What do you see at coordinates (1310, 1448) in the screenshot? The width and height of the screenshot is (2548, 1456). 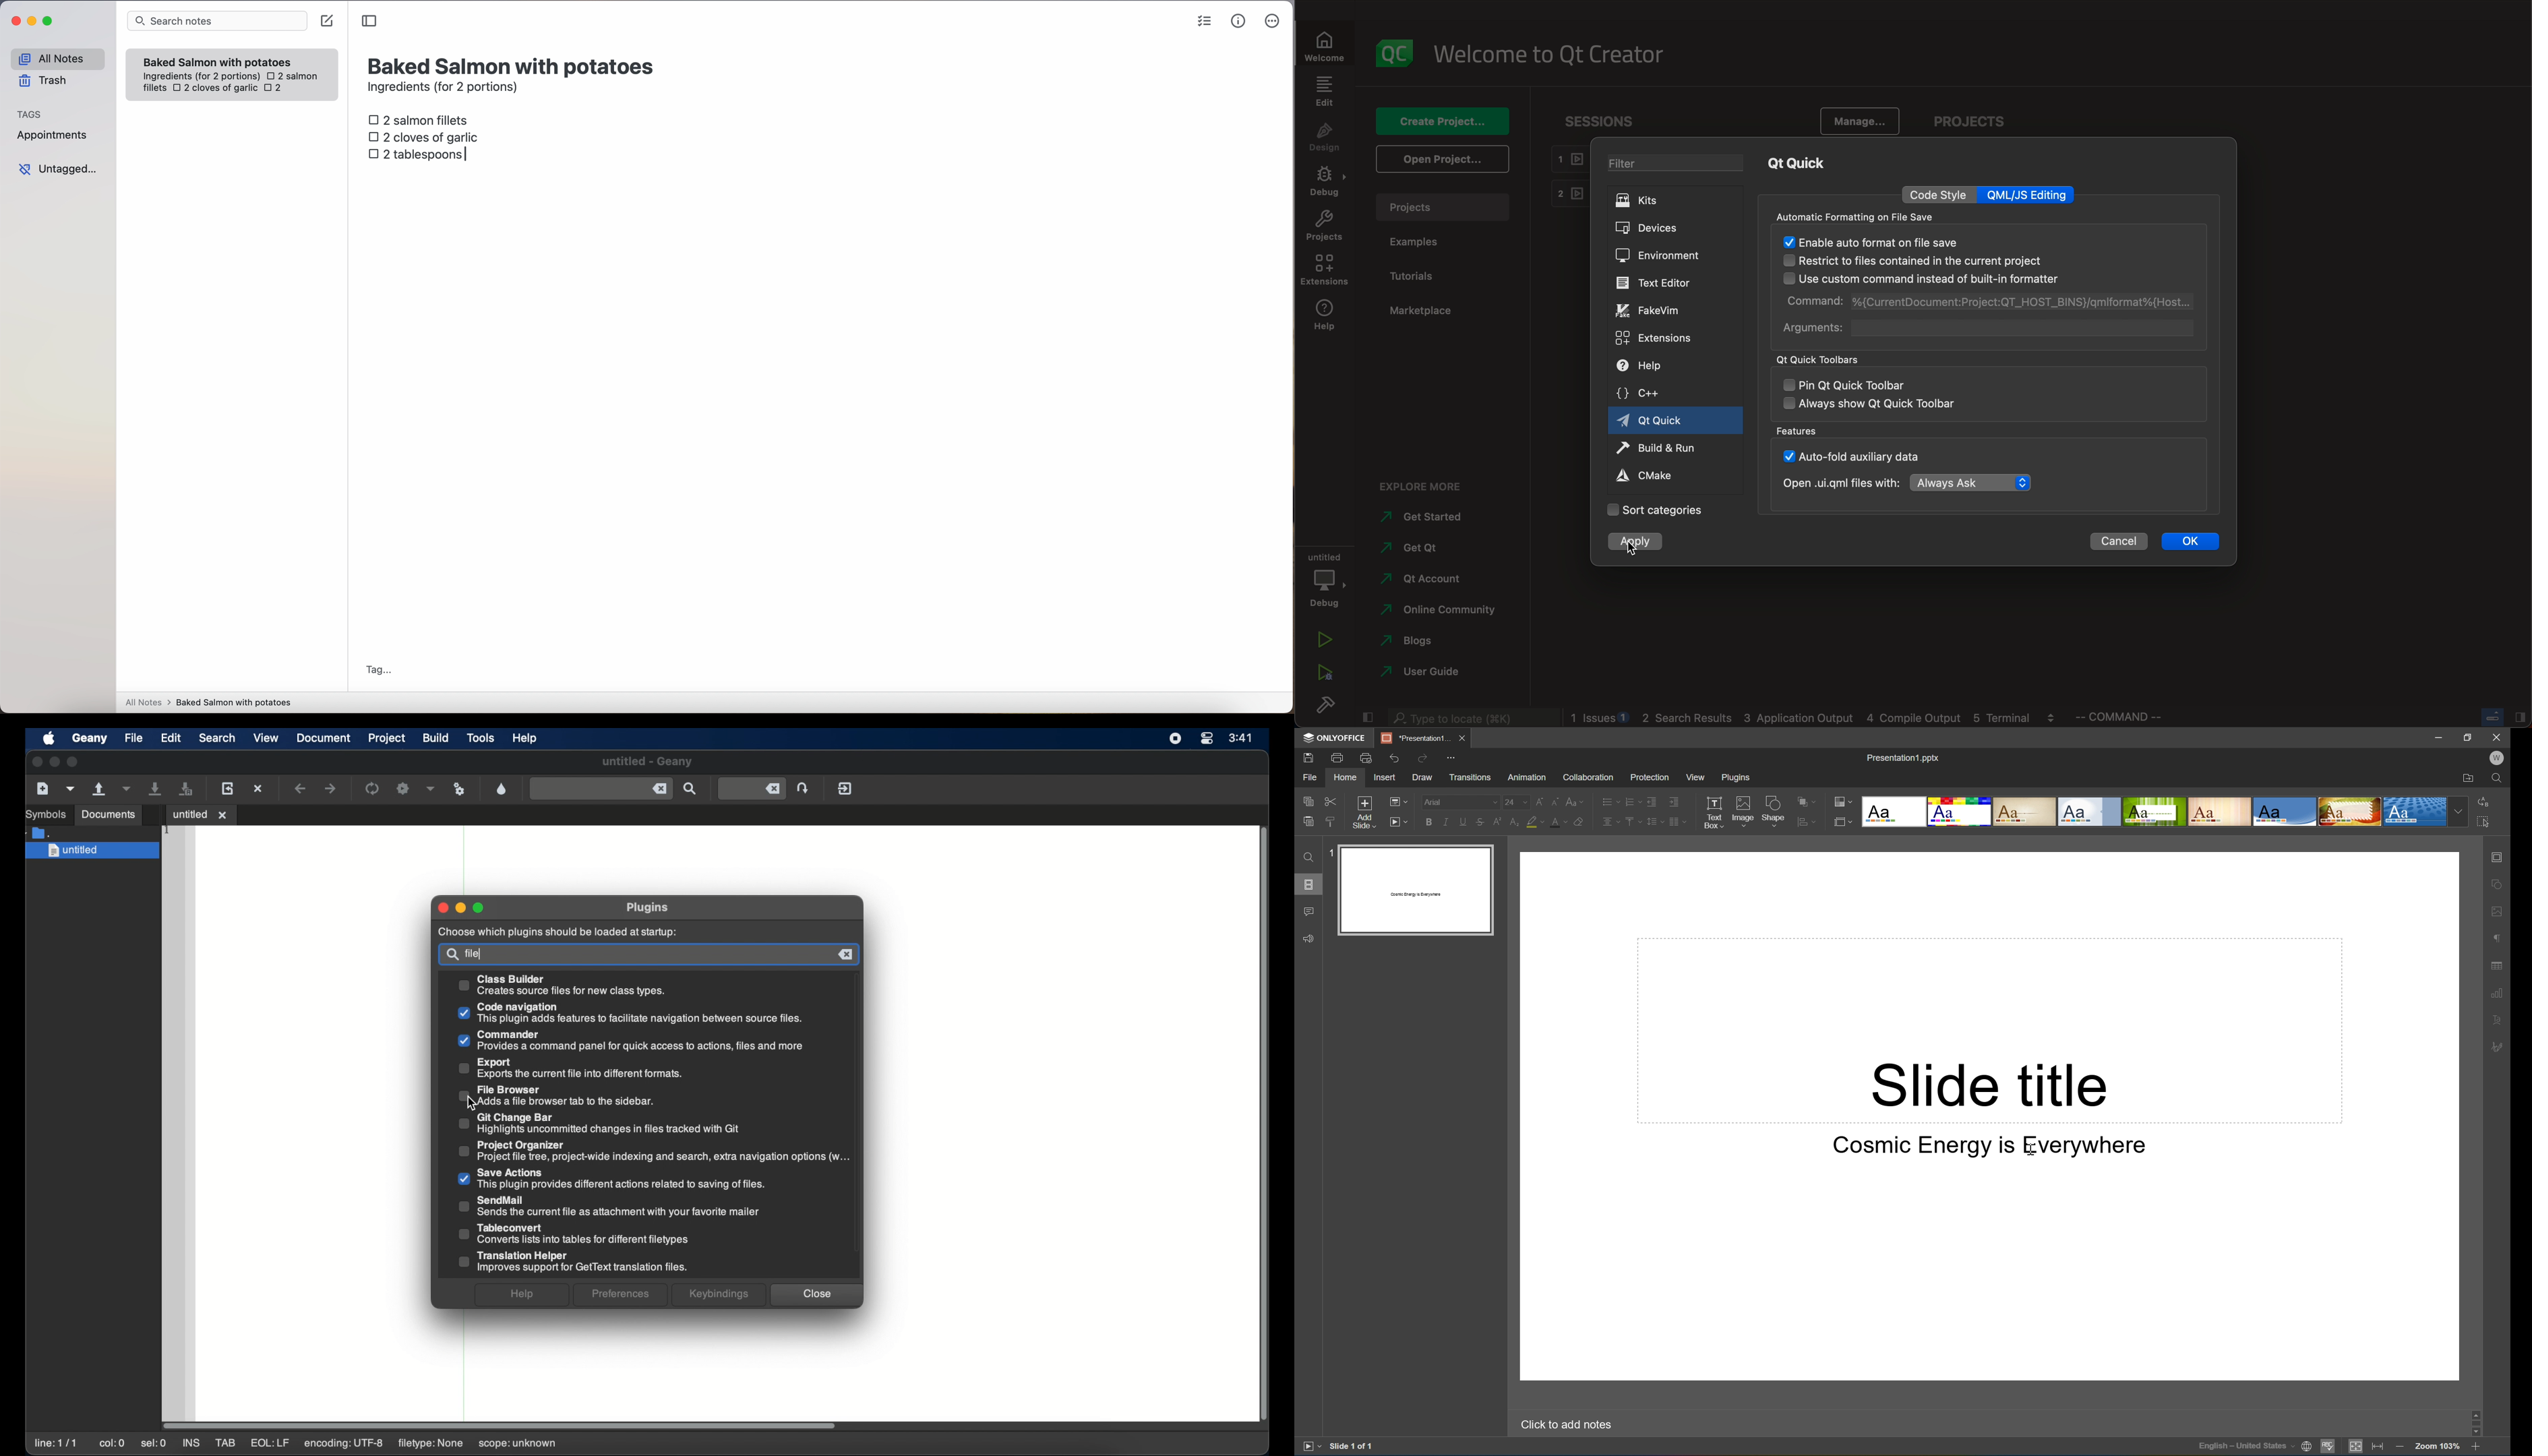 I see `Slide show` at bounding box center [1310, 1448].